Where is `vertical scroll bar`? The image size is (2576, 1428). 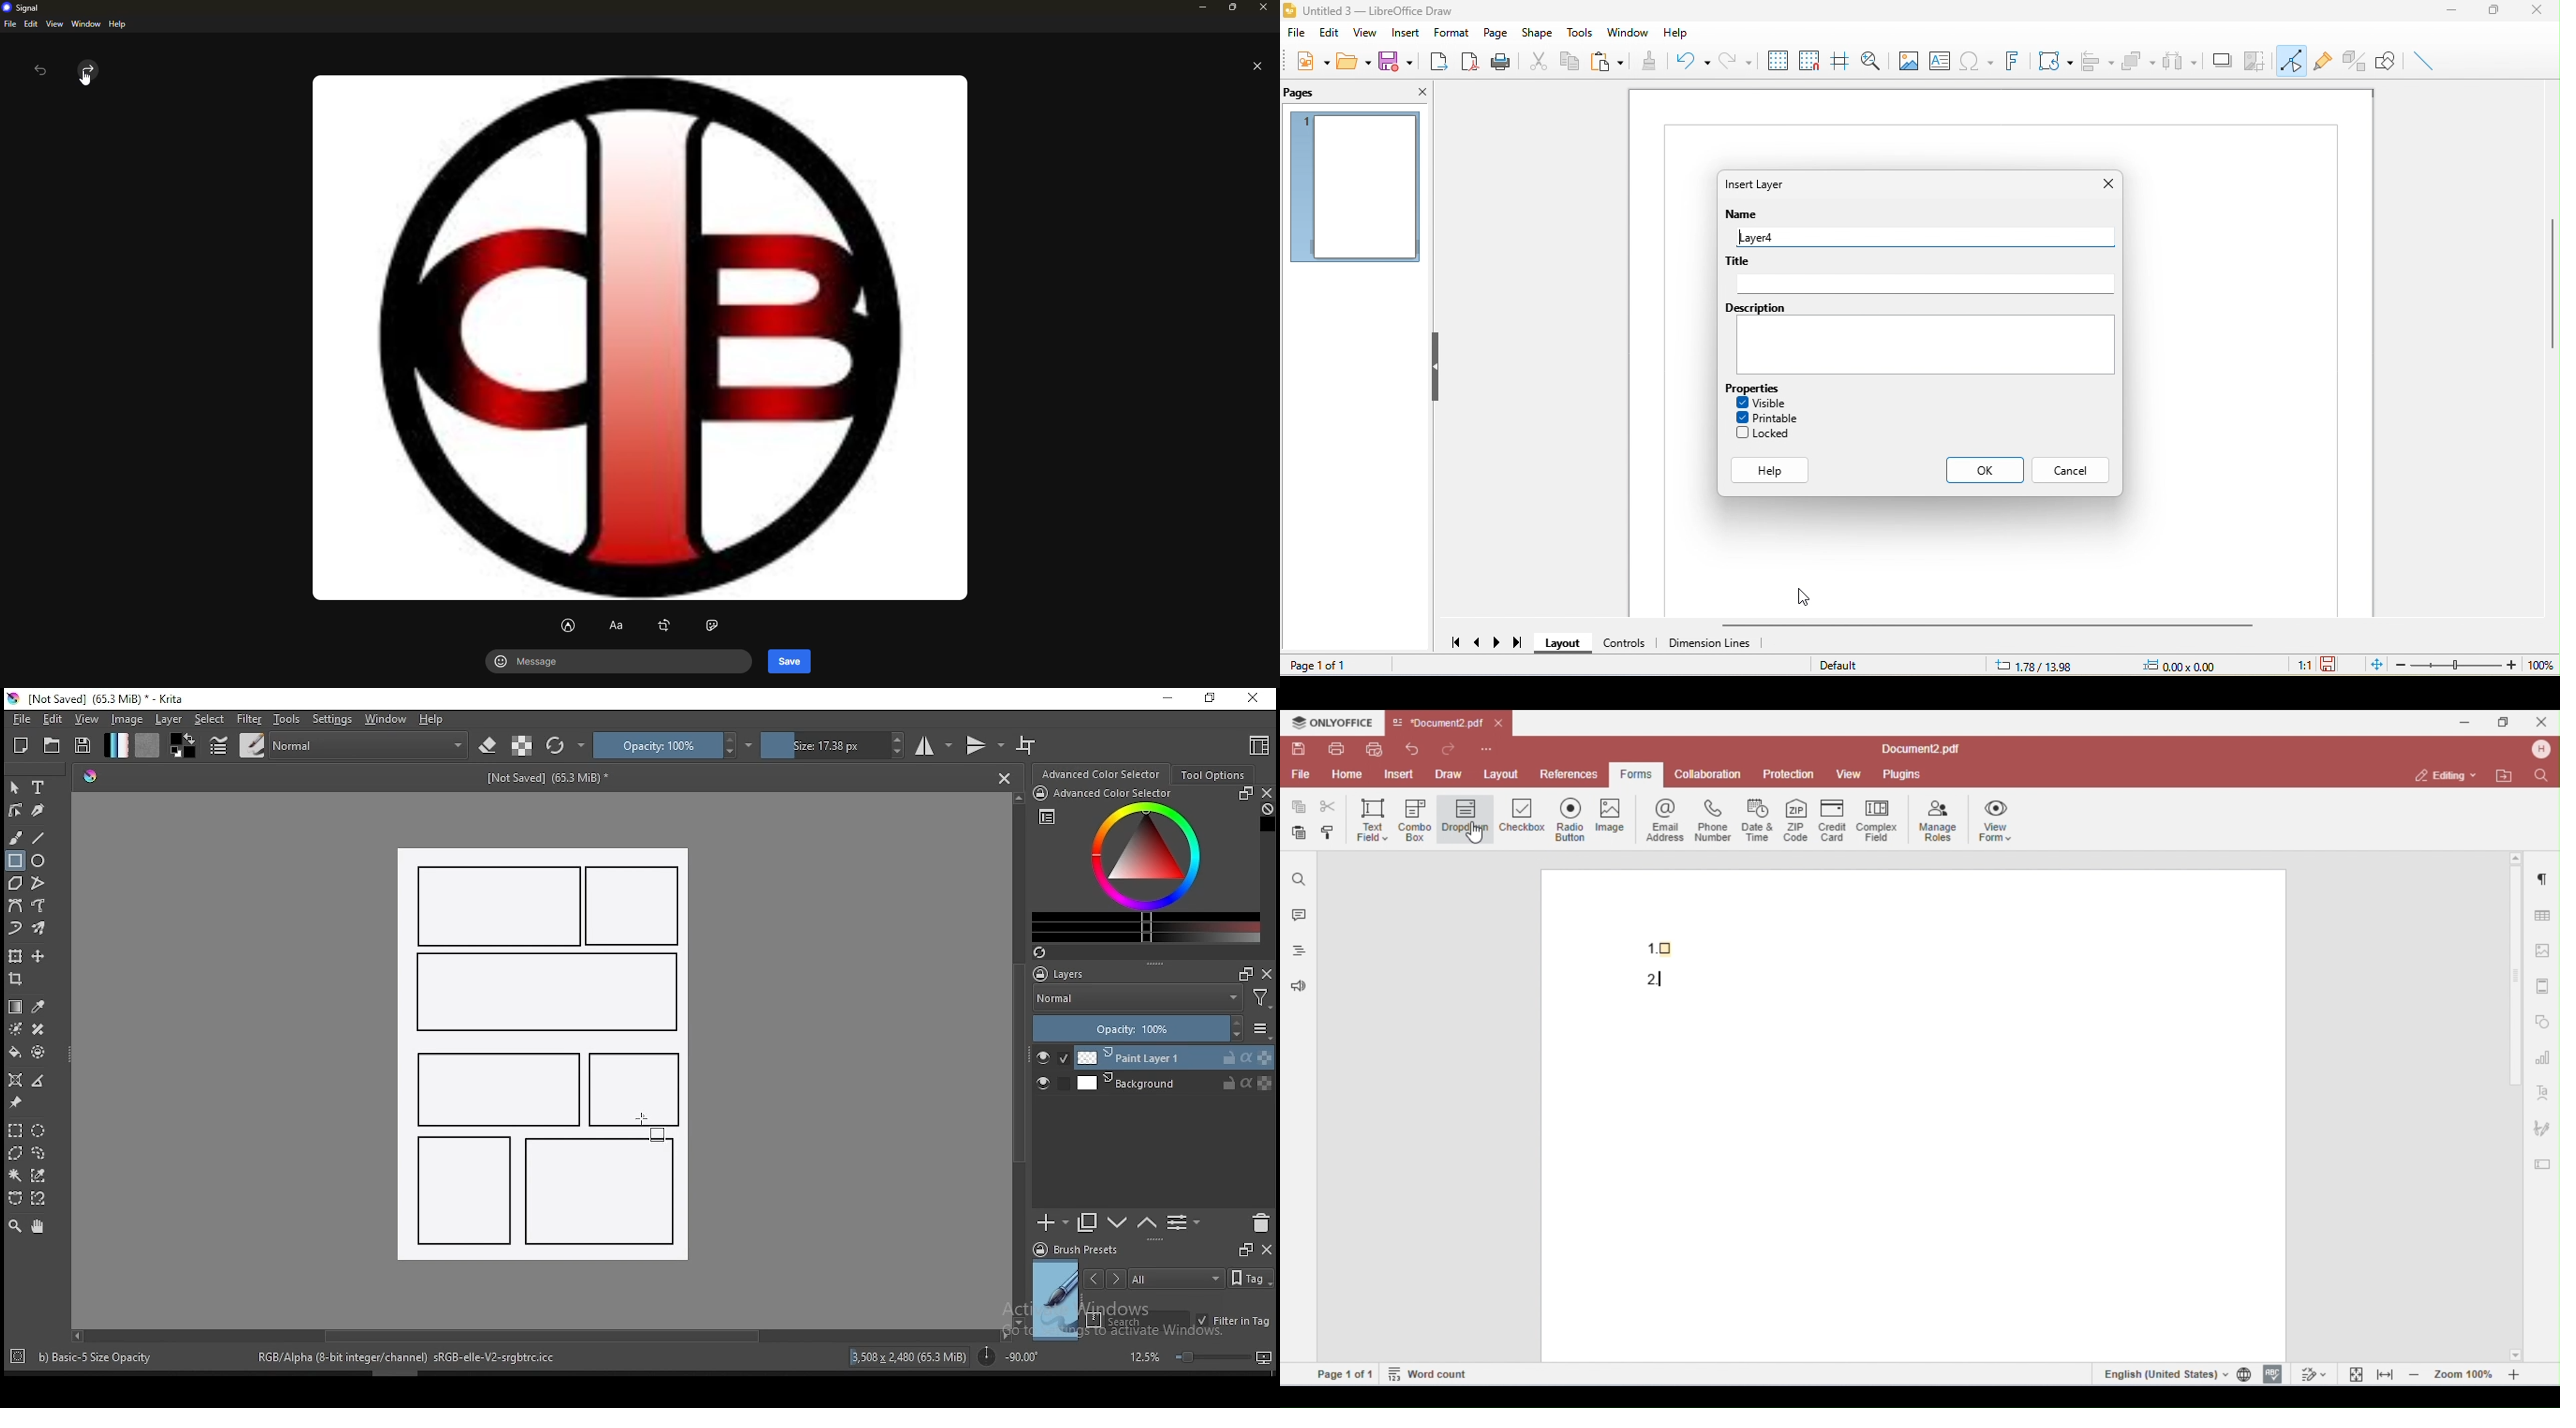 vertical scroll bar is located at coordinates (2548, 283).